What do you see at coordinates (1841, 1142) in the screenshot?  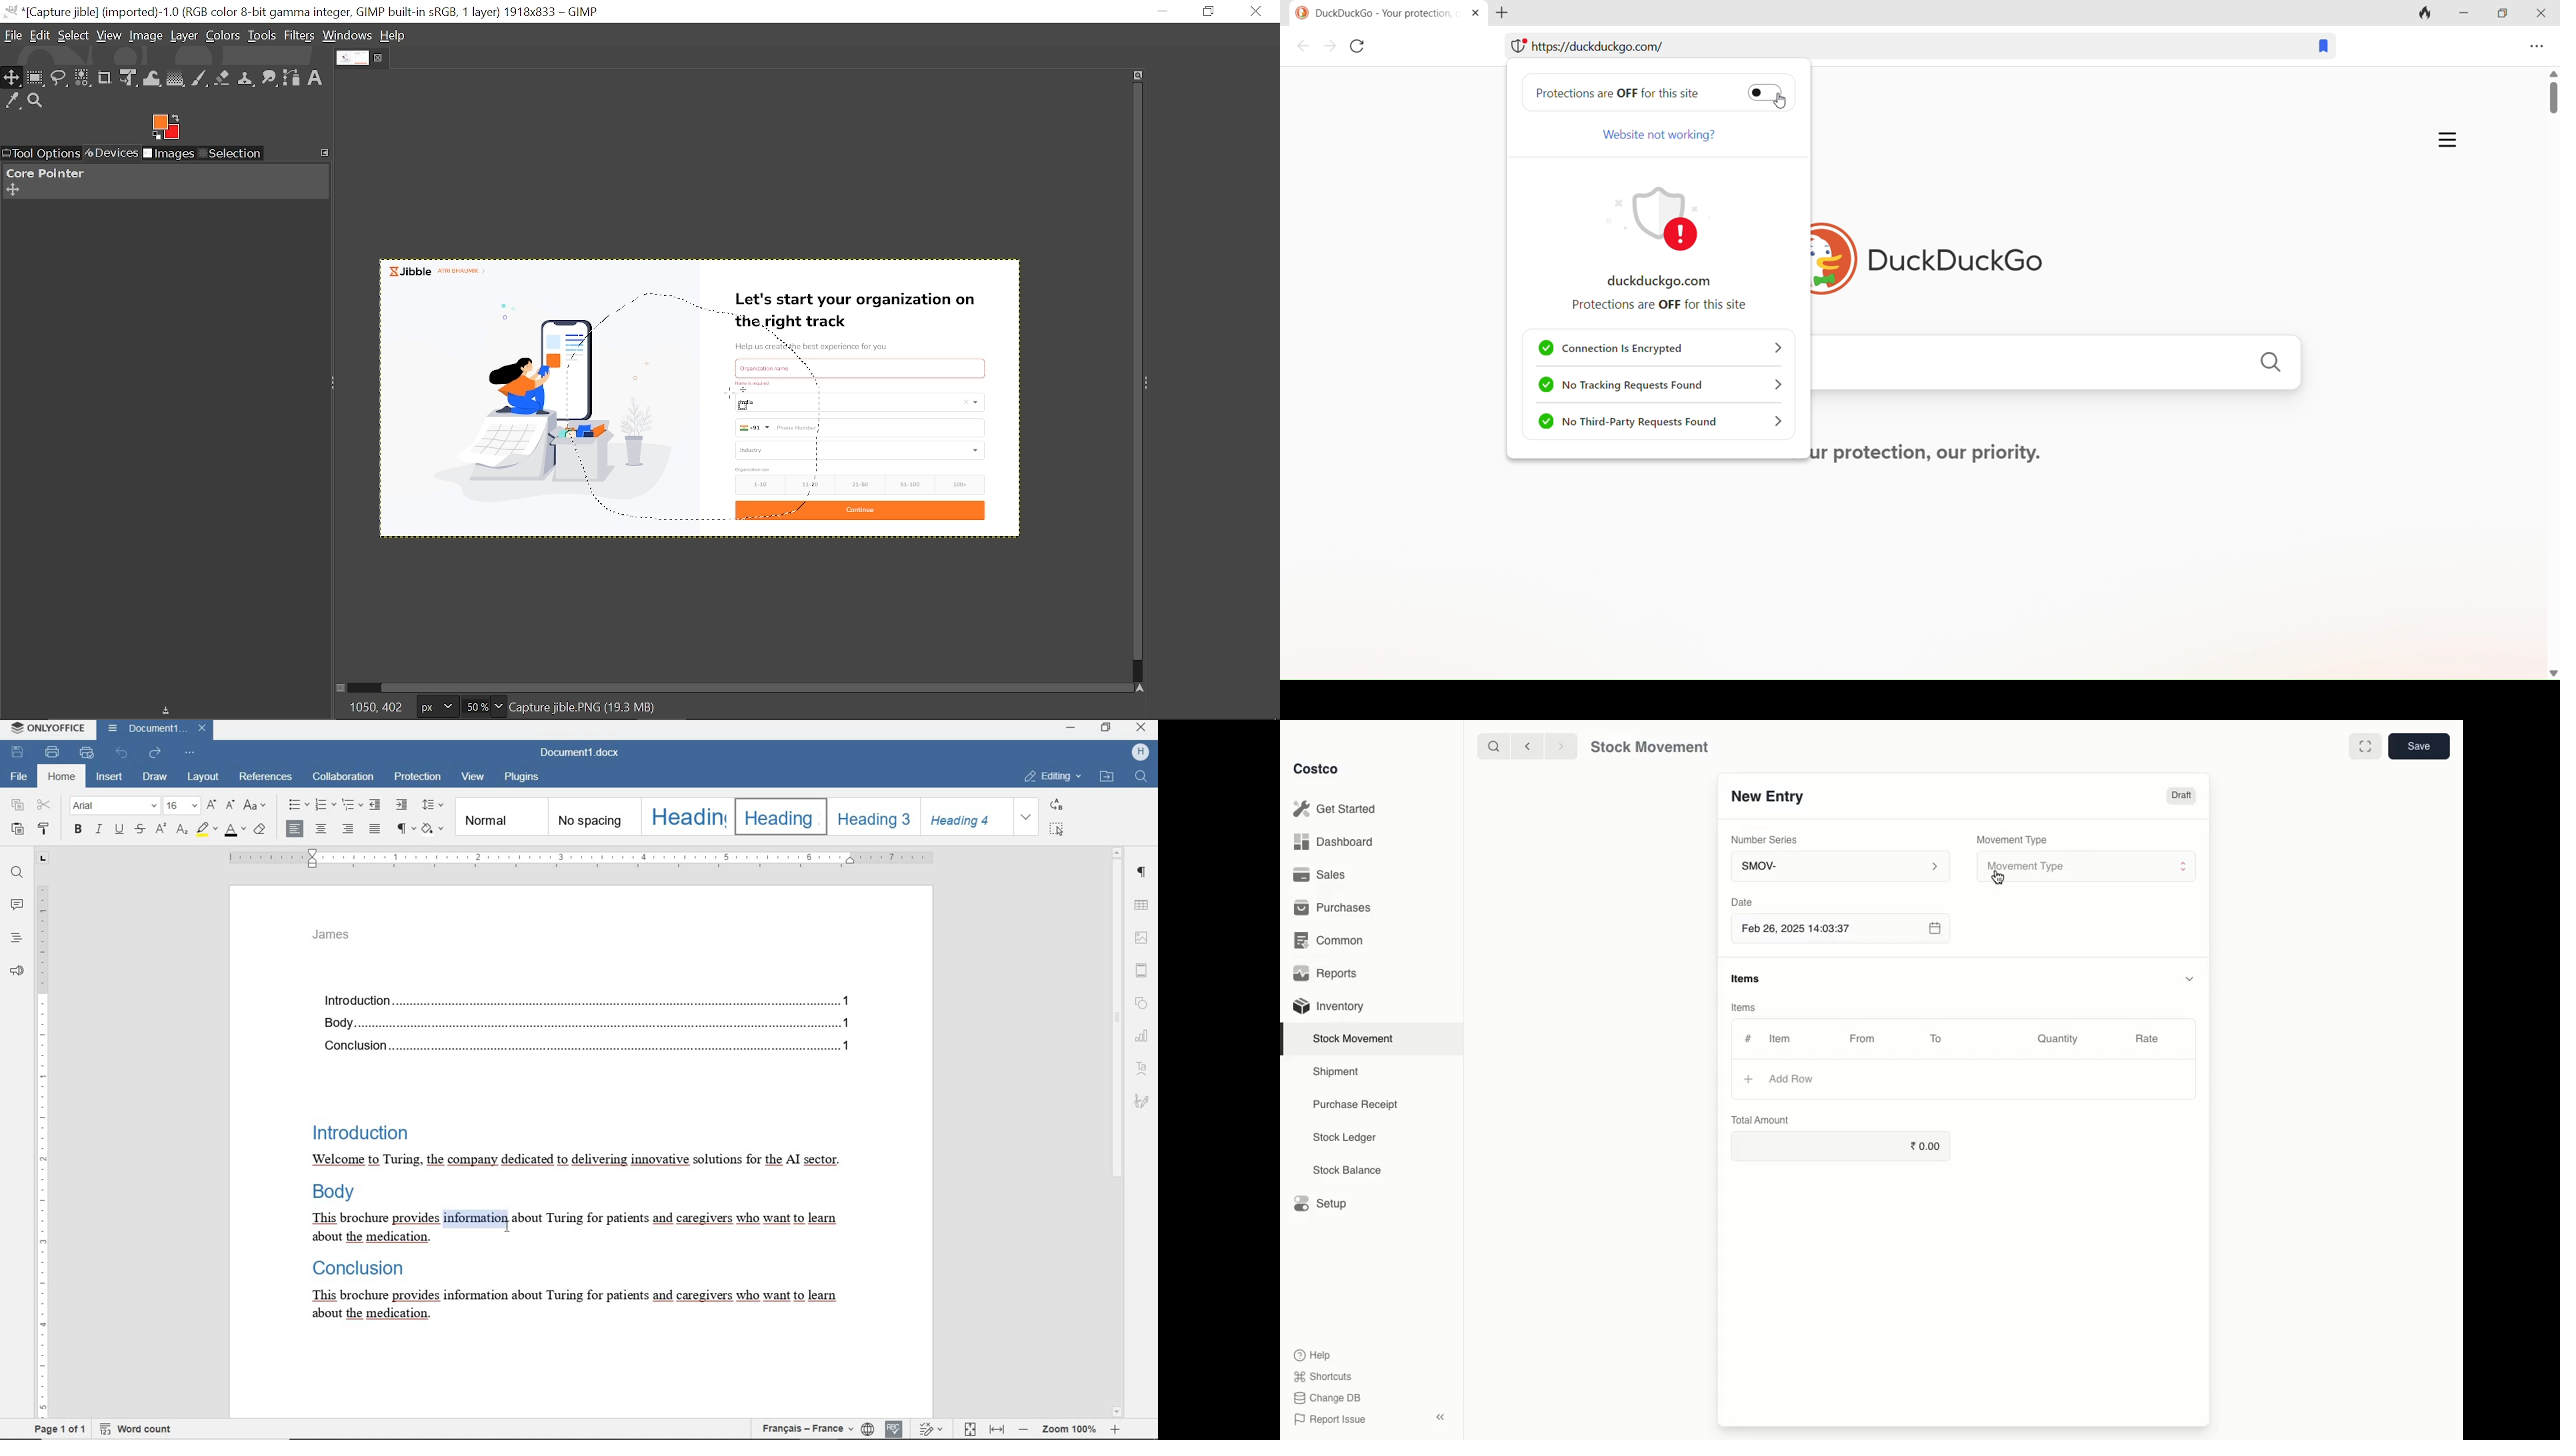 I see `0.00` at bounding box center [1841, 1142].